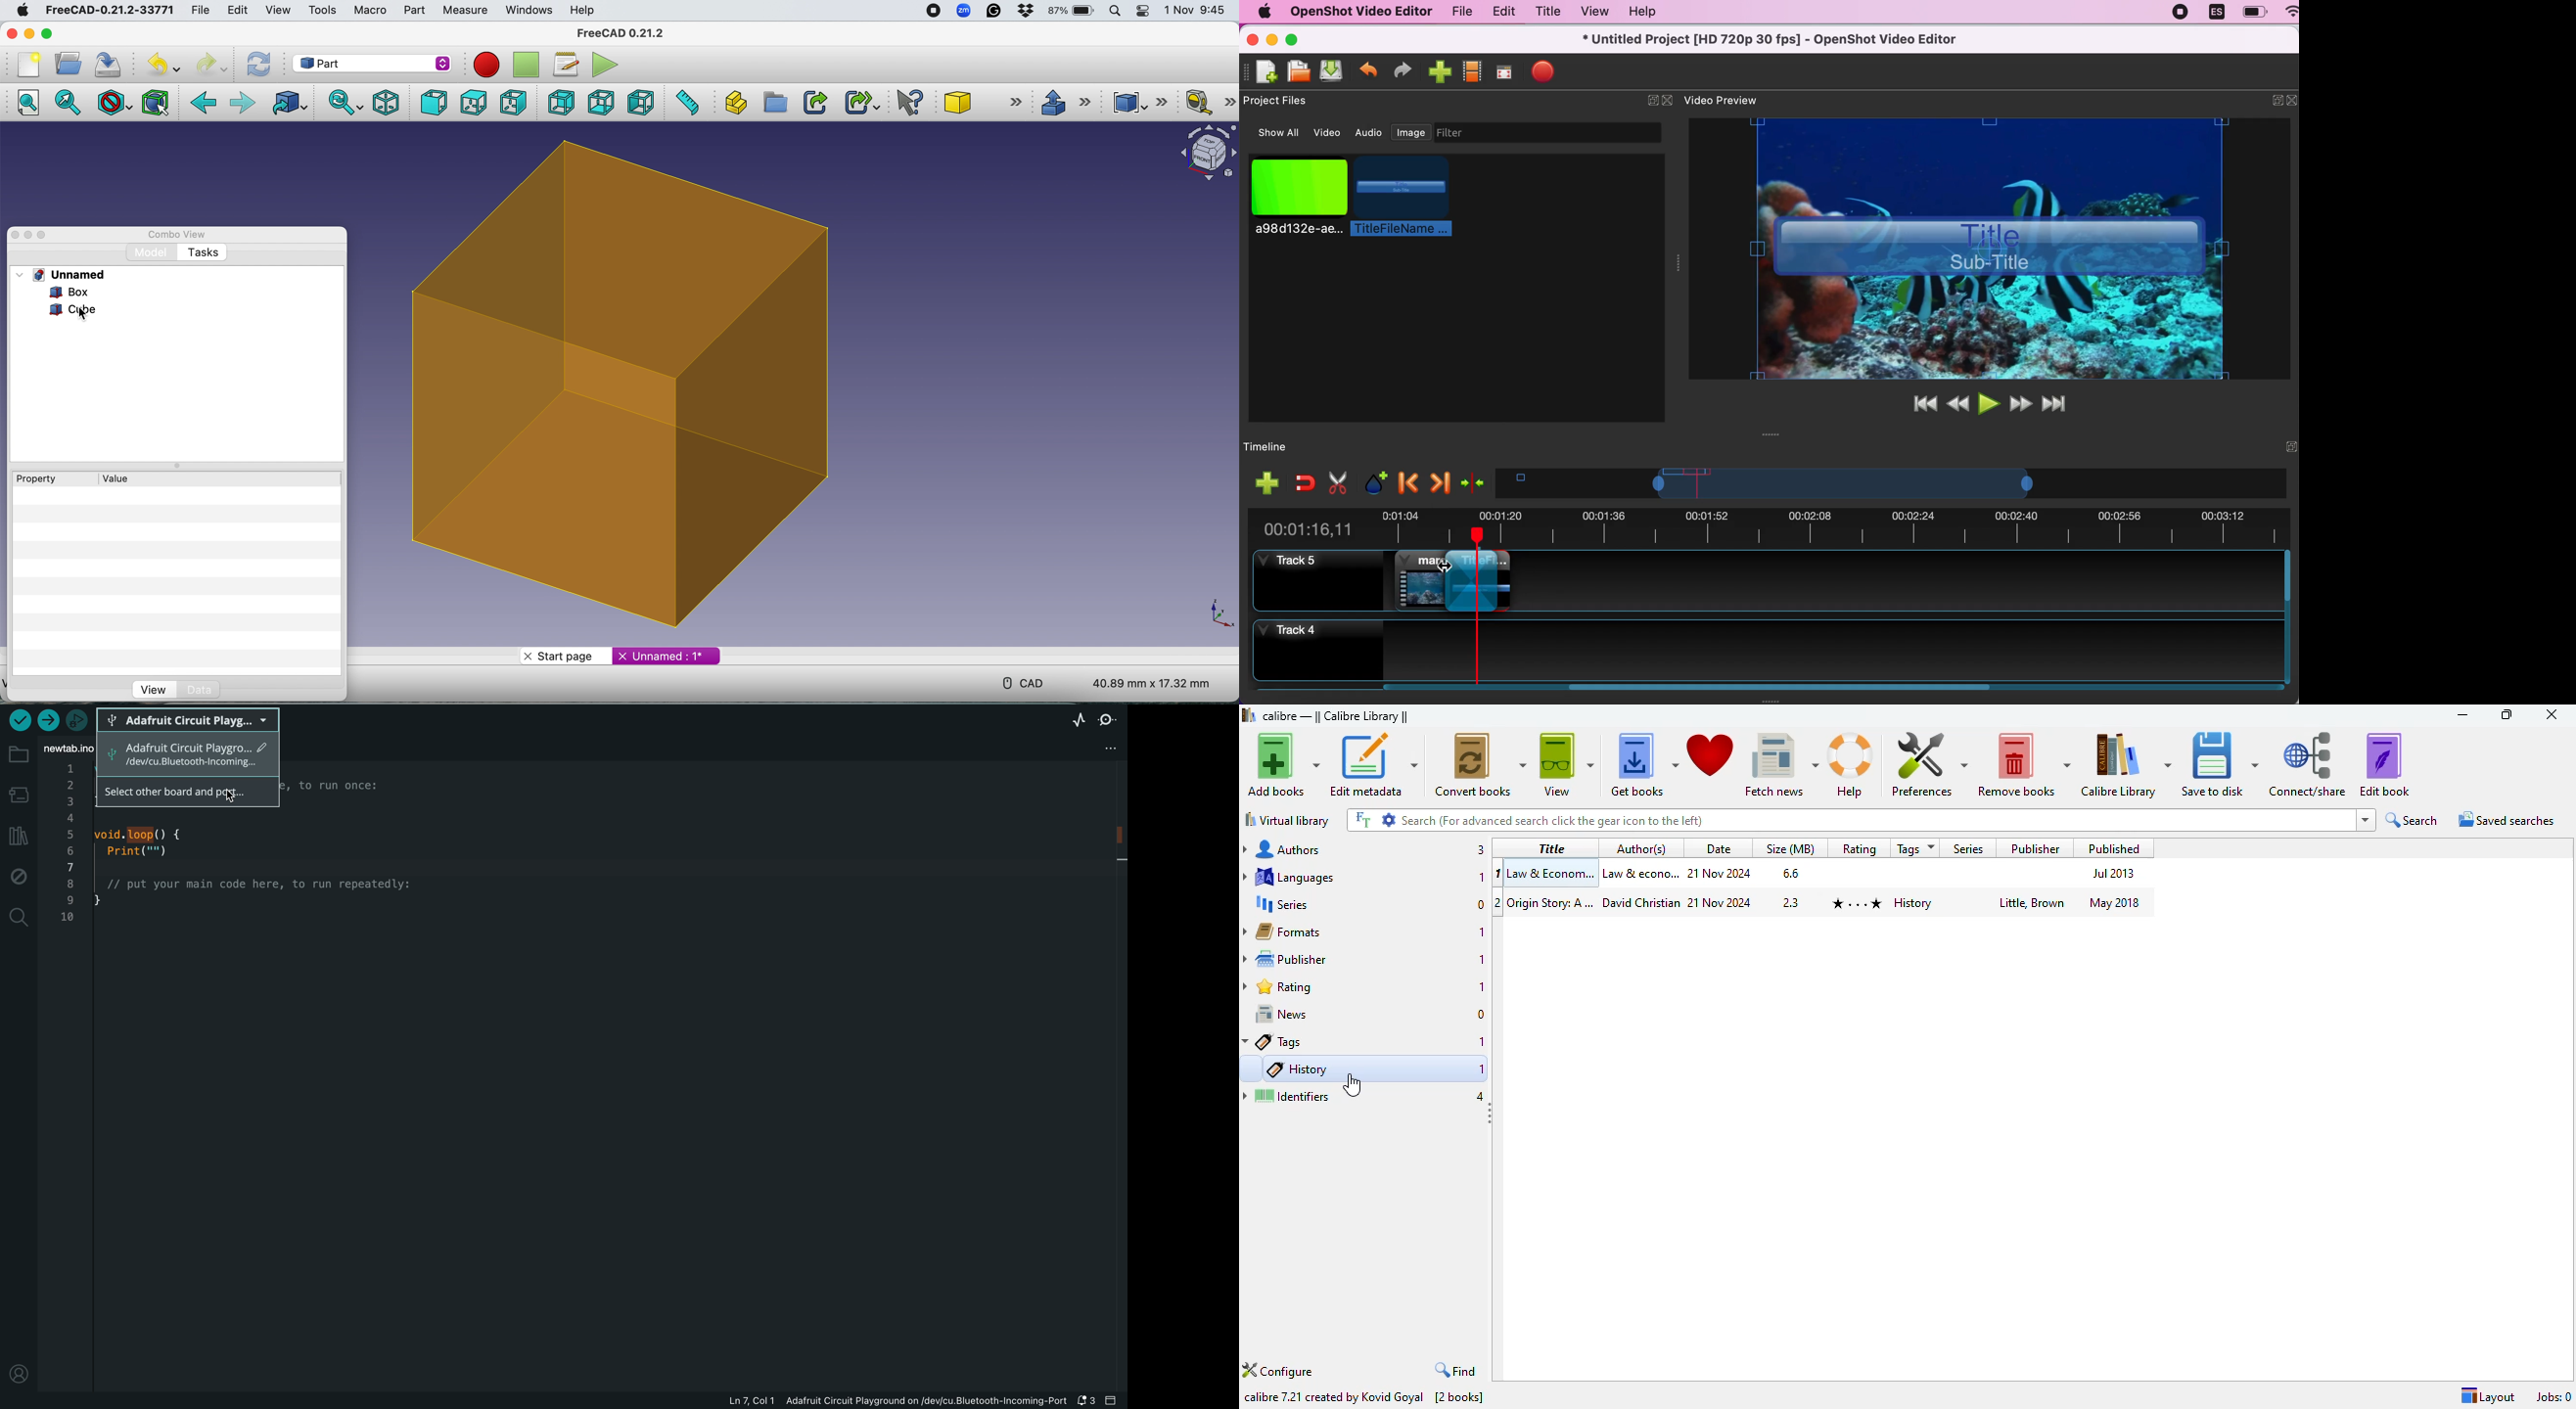  I want to click on clip 2, so click(1490, 581).